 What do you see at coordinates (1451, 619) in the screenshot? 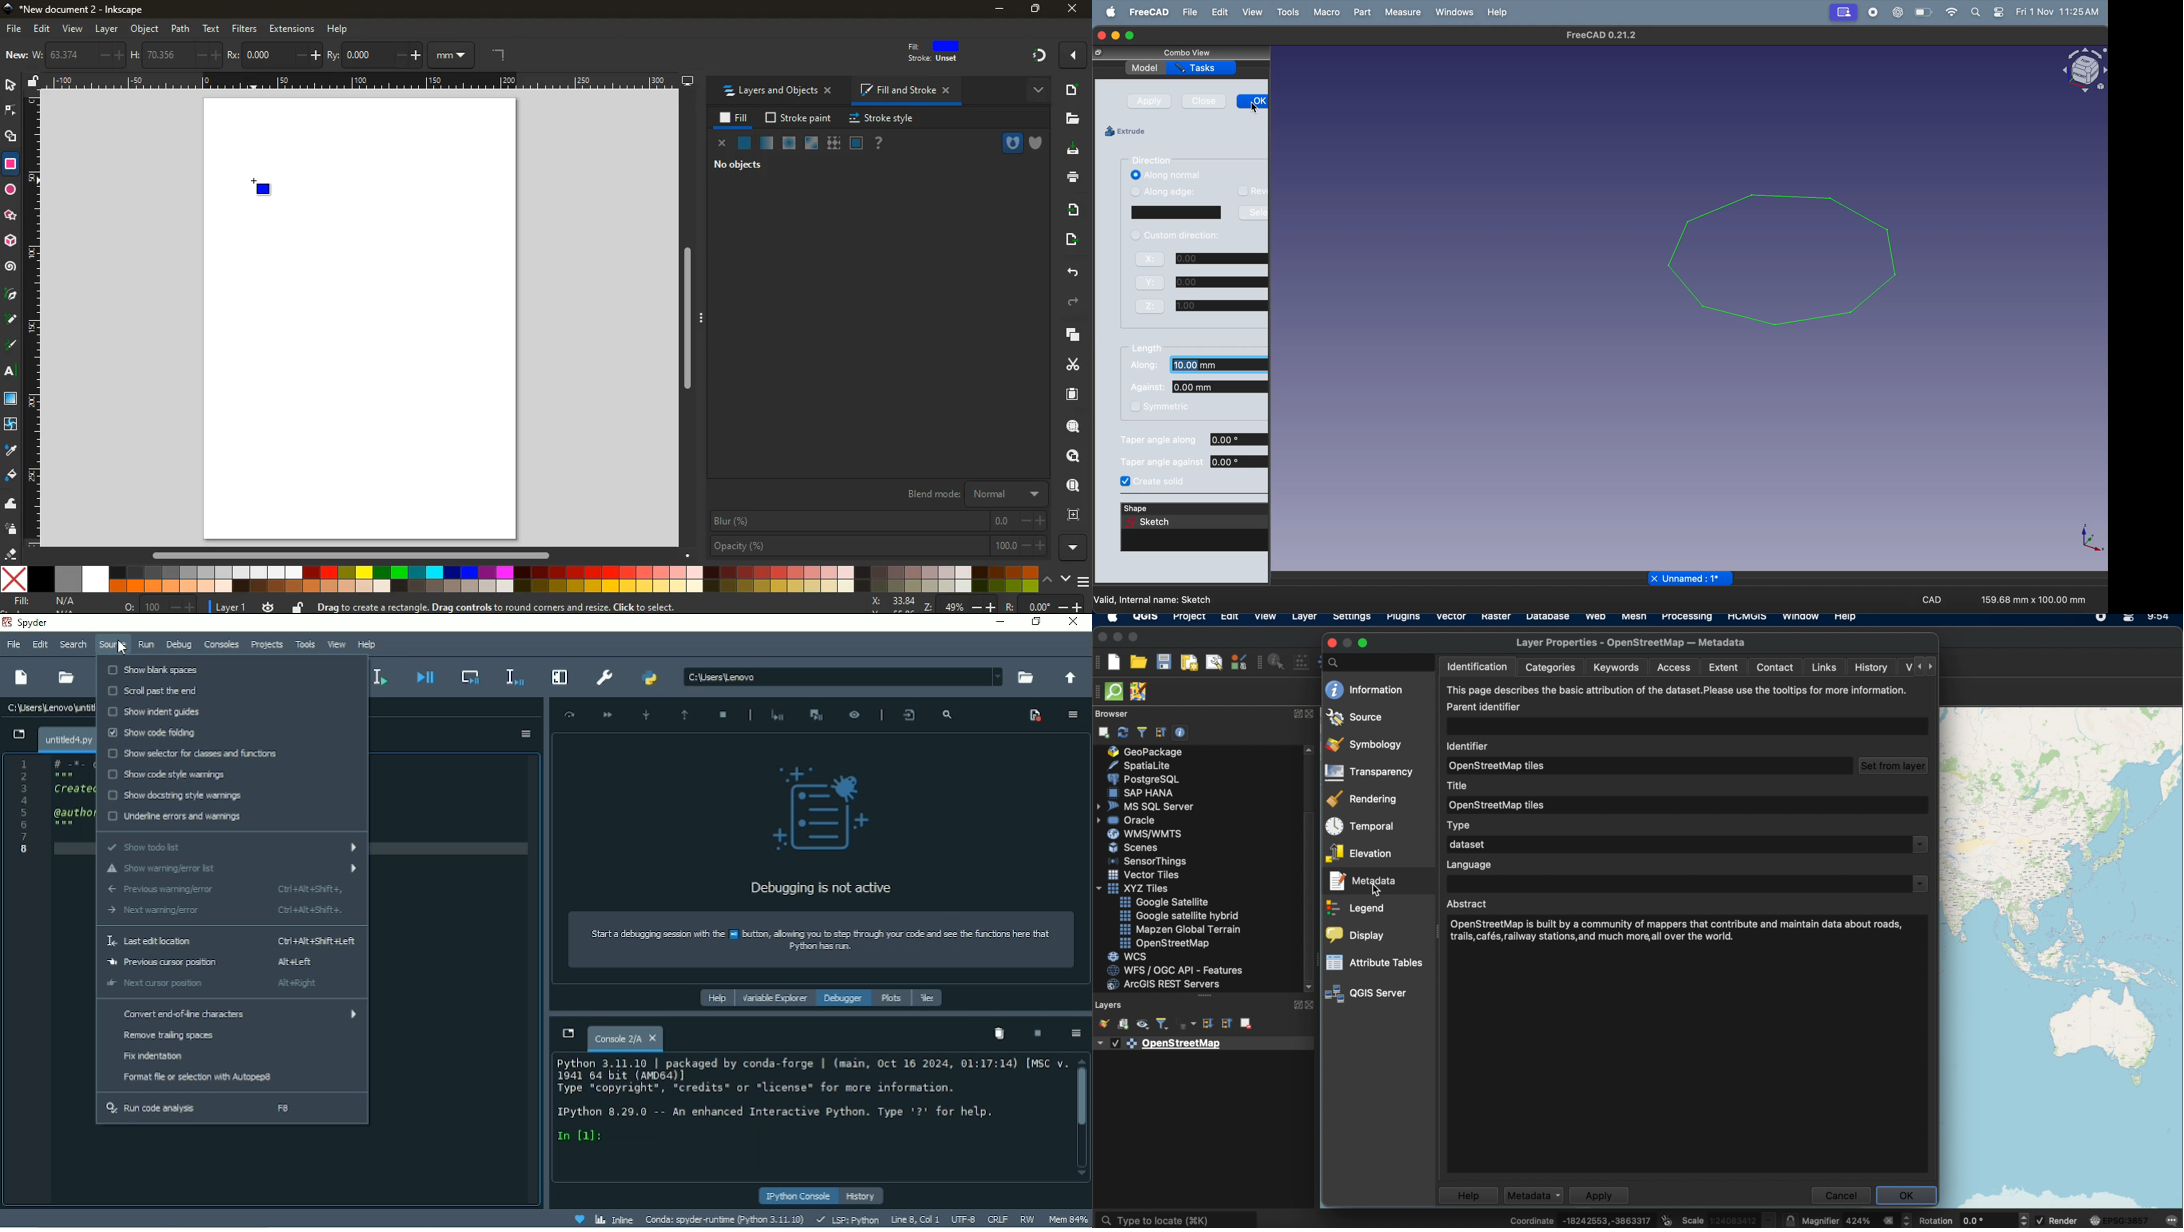
I see `vector` at bounding box center [1451, 619].